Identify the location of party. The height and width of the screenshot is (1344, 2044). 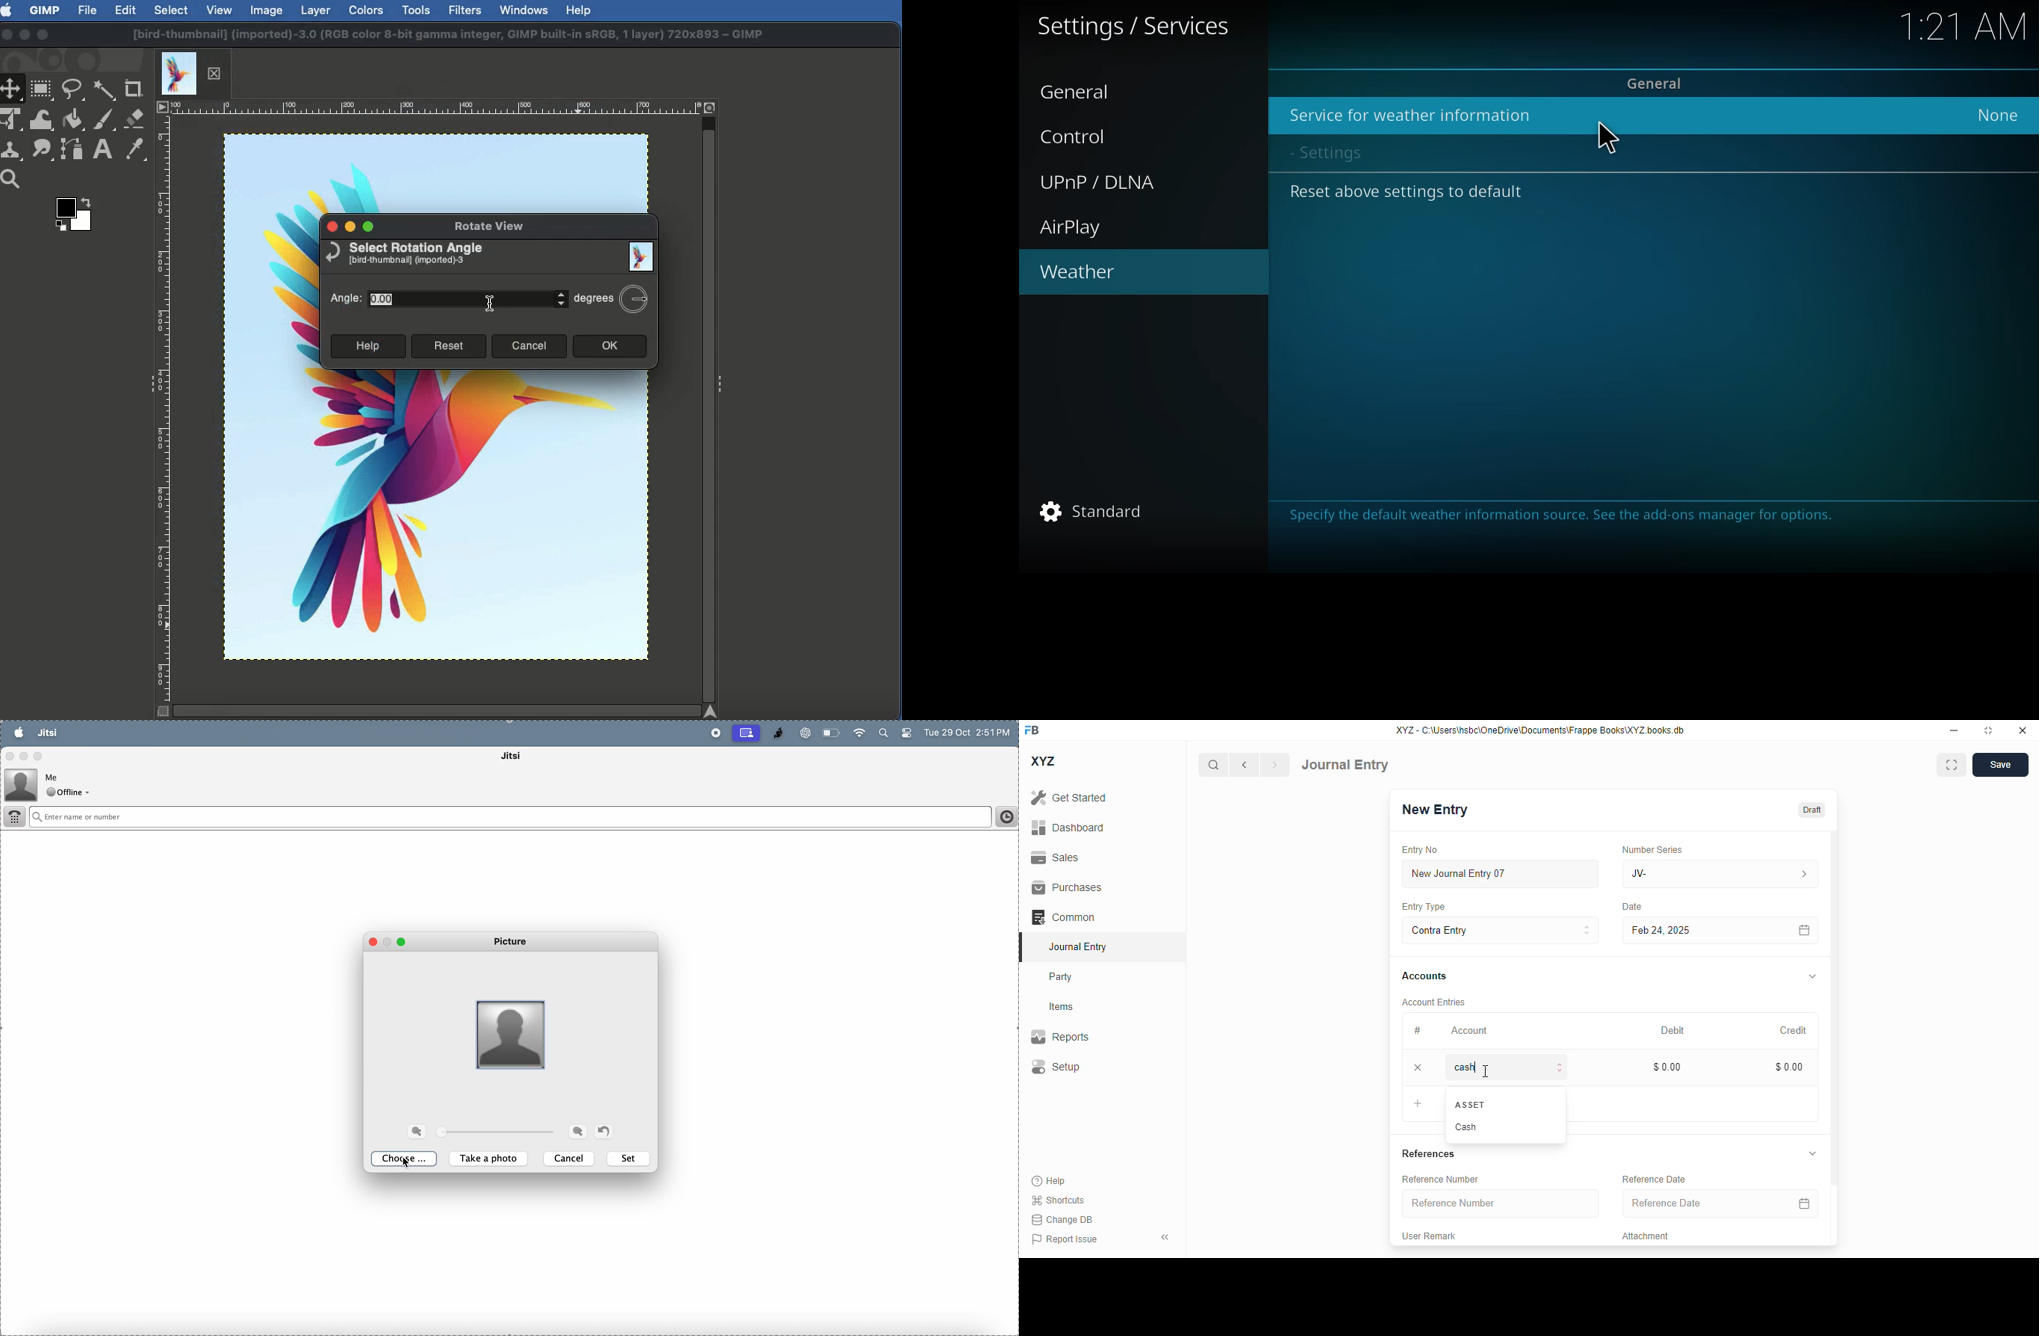
(1062, 977).